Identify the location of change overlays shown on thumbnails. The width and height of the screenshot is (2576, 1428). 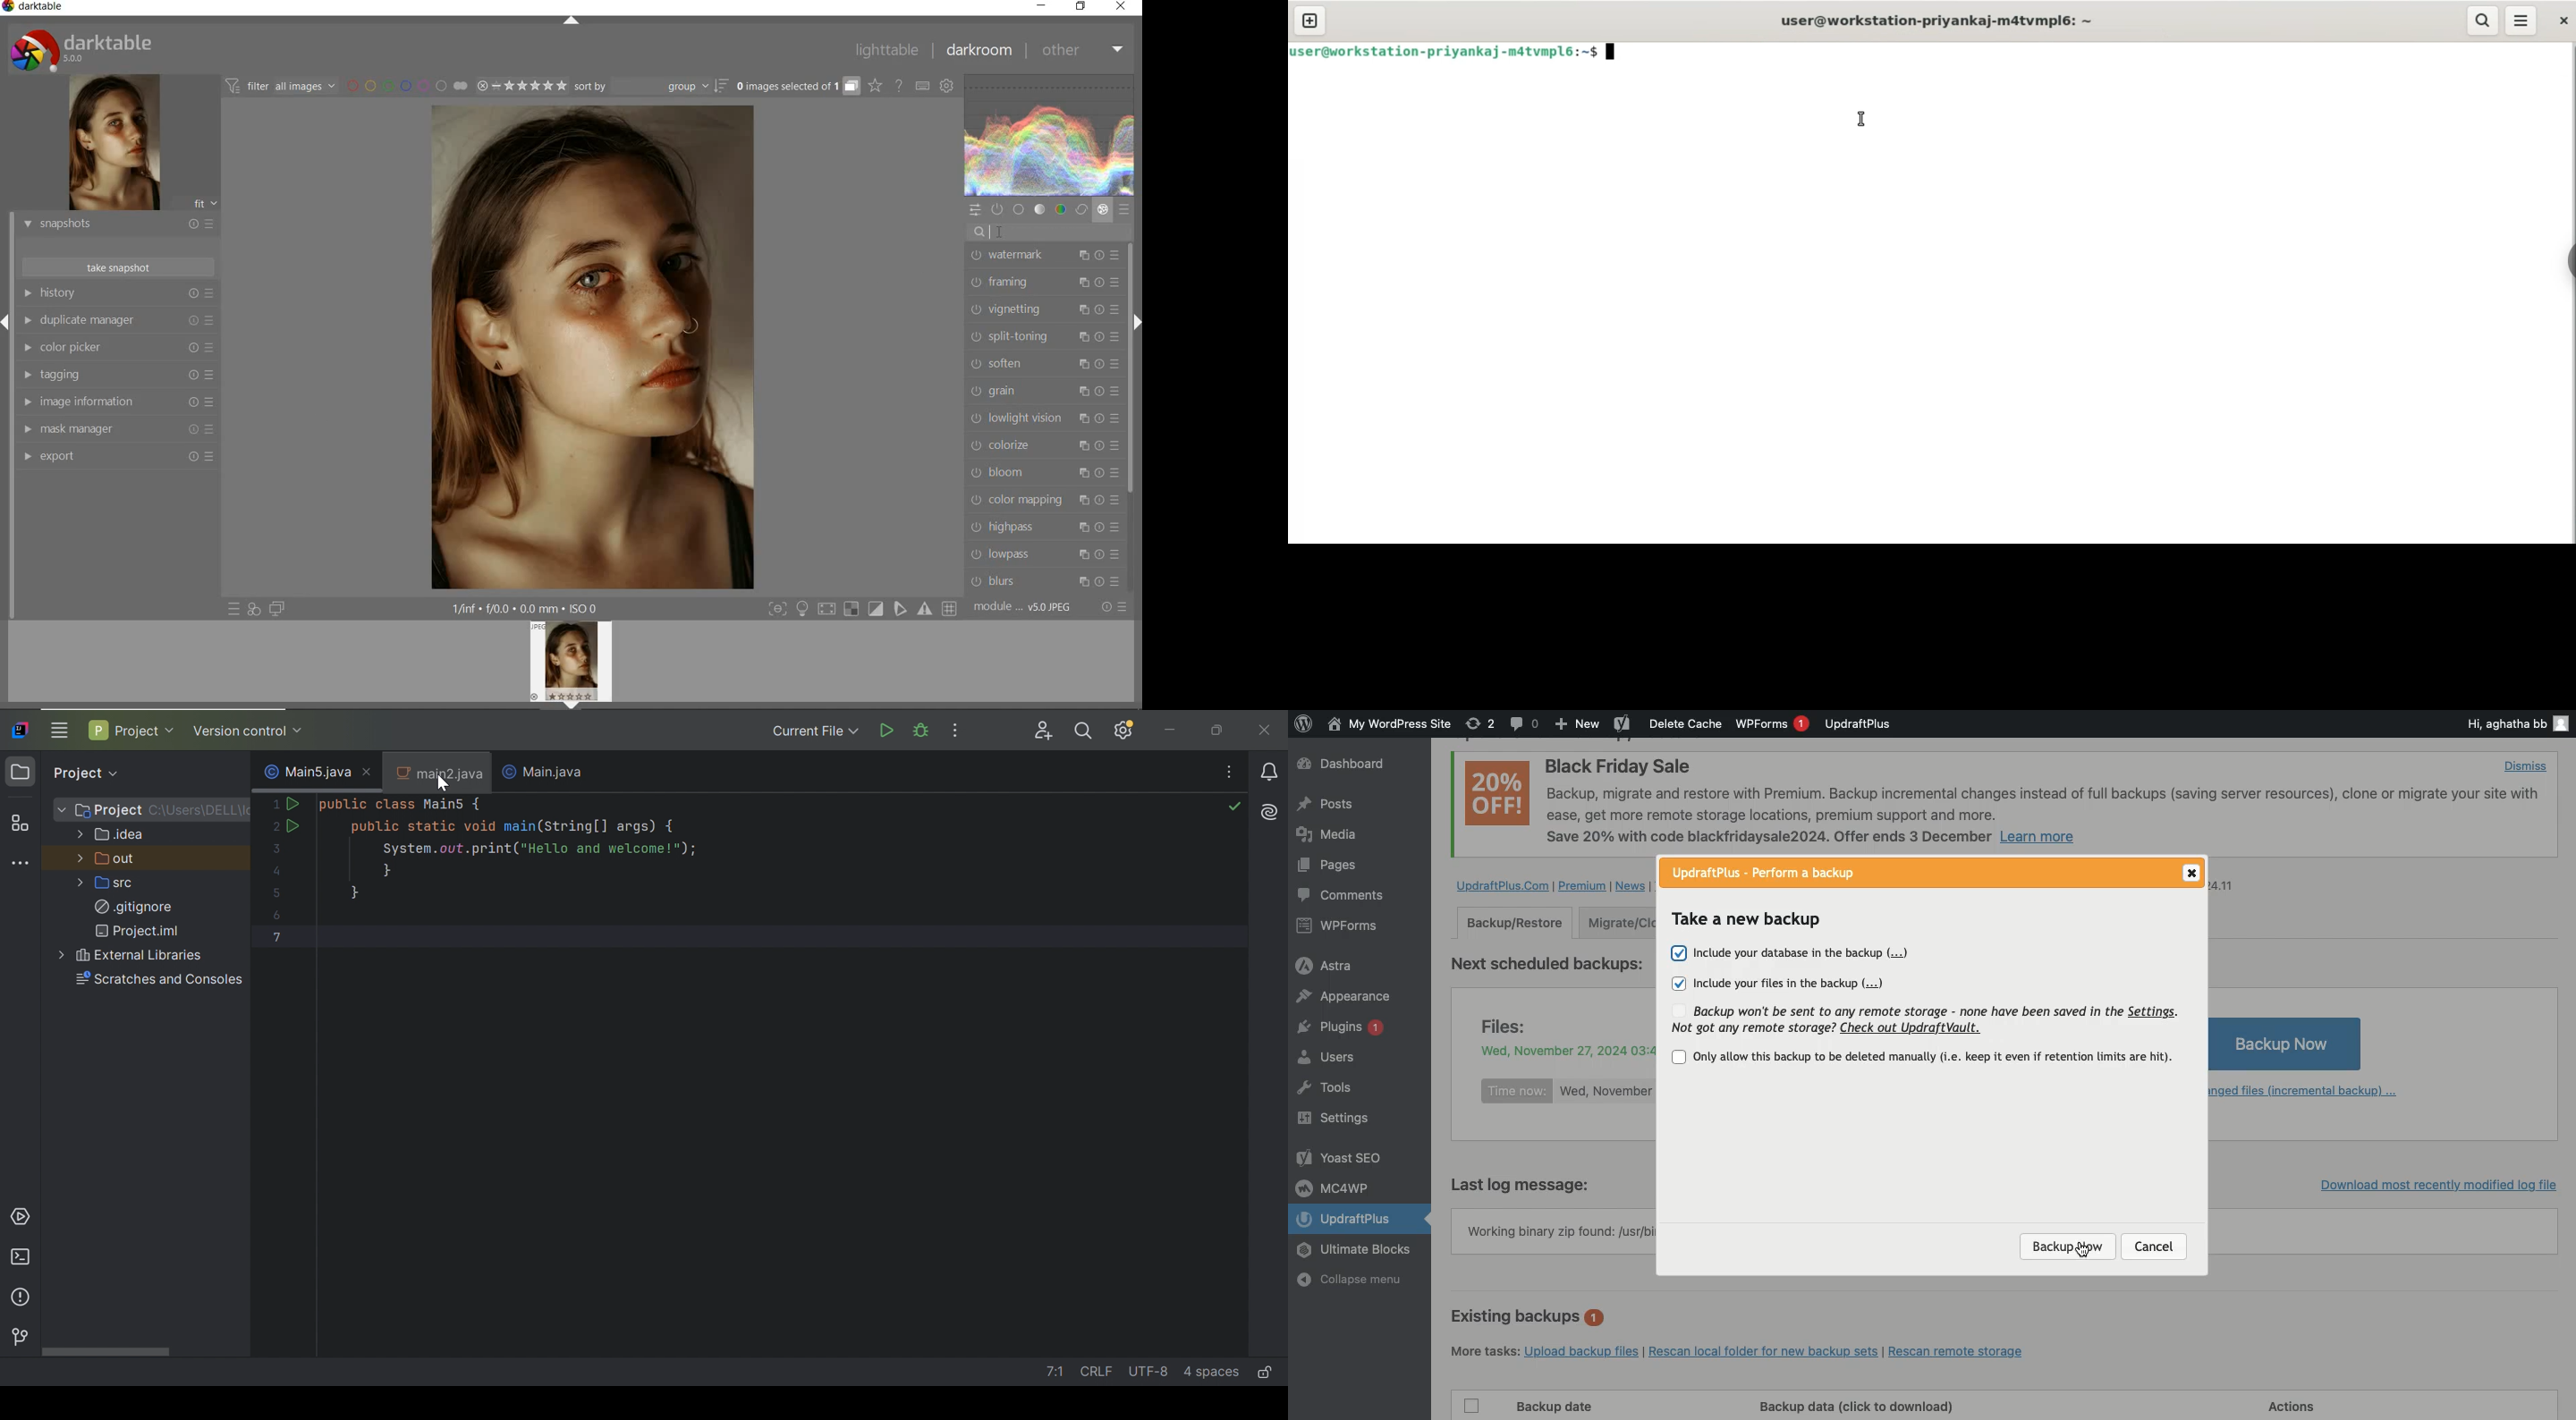
(875, 87).